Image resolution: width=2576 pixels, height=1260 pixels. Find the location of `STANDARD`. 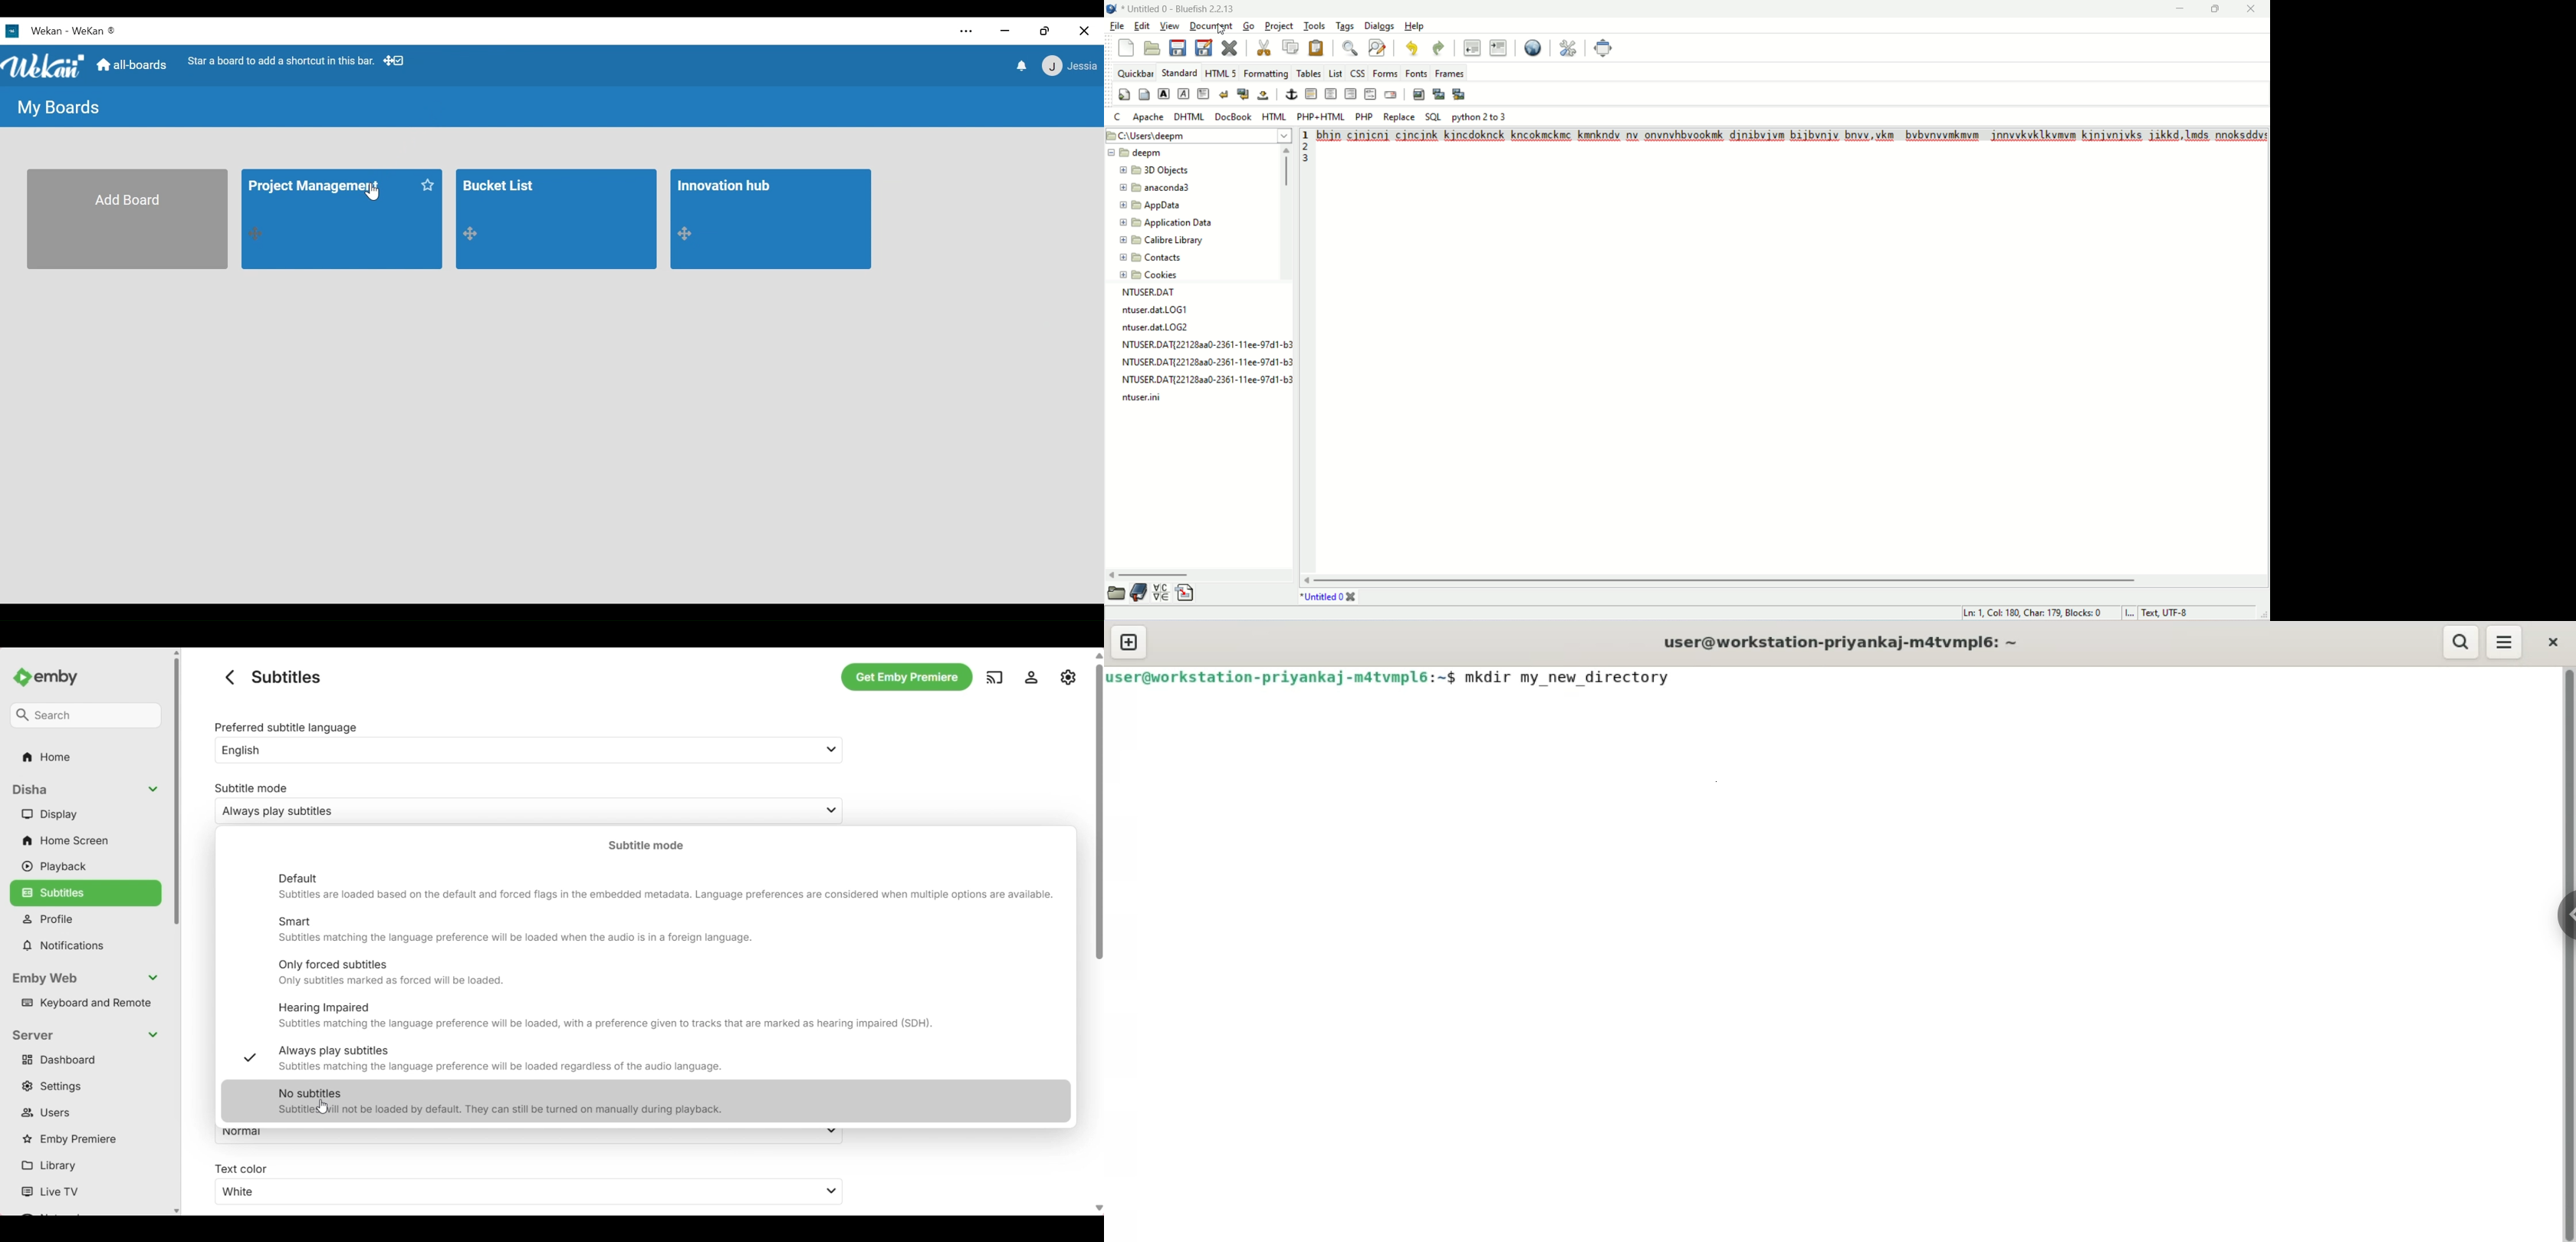

STANDARD is located at coordinates (1181, 70).